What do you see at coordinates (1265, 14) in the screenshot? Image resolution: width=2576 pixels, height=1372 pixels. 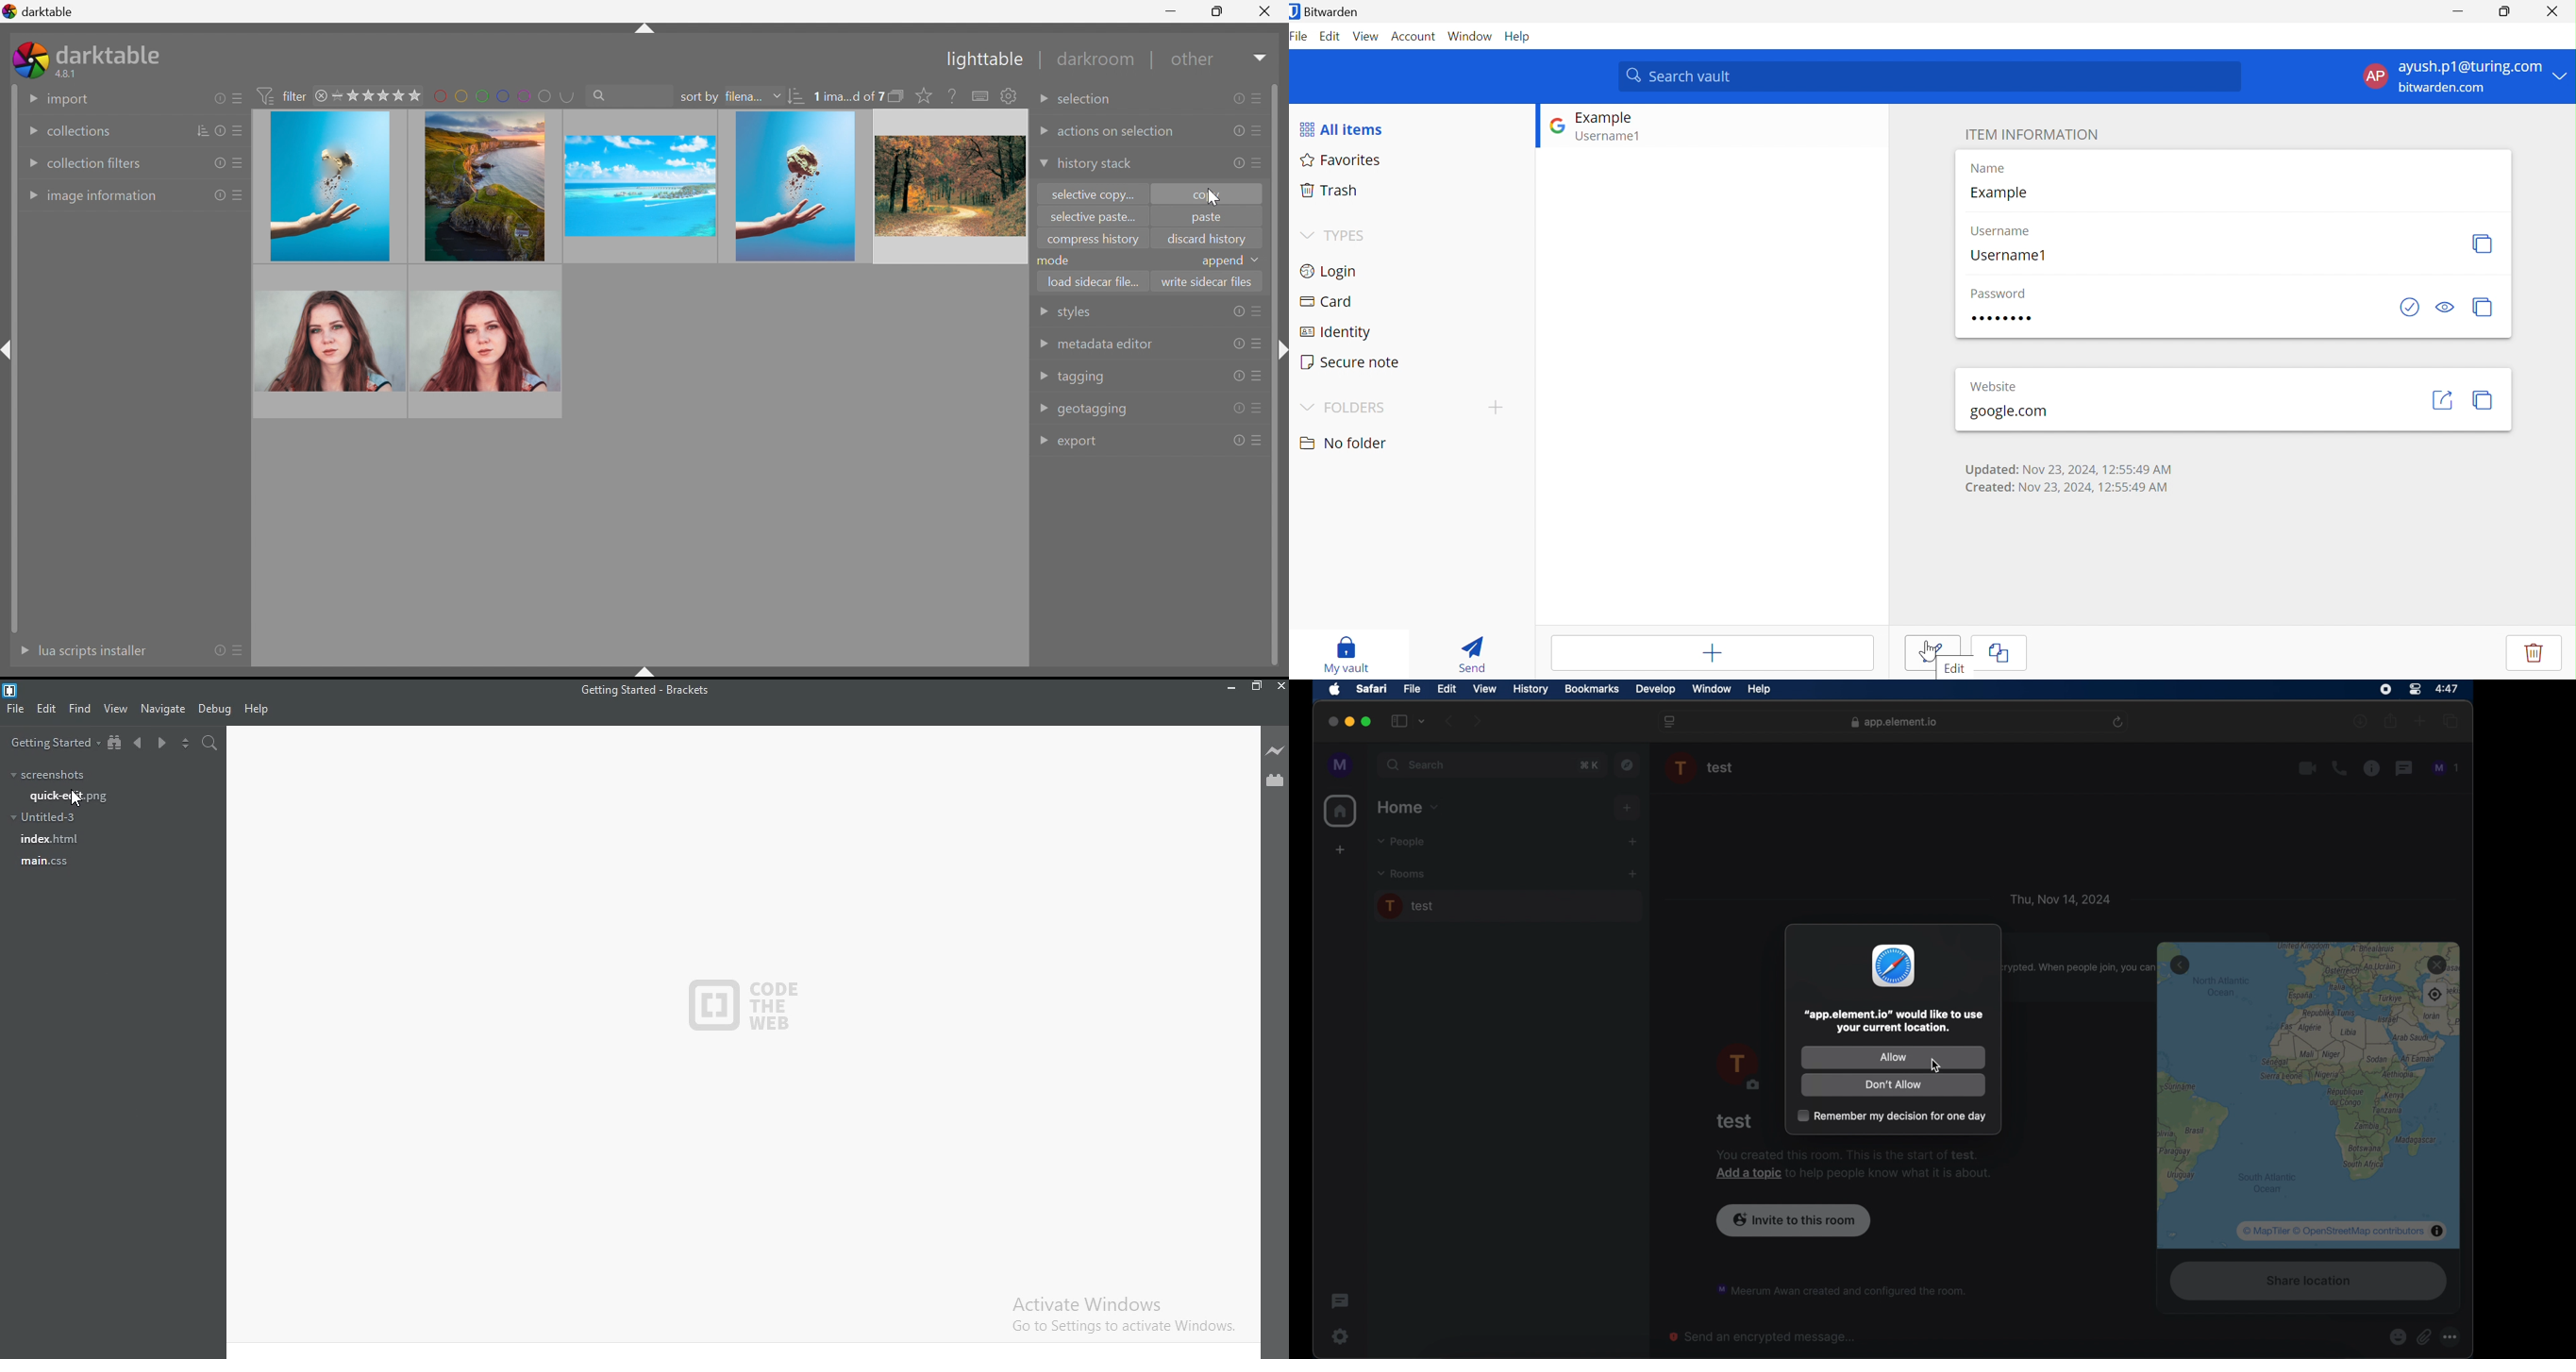 I see `Close` at bounding box center [1265, 14].